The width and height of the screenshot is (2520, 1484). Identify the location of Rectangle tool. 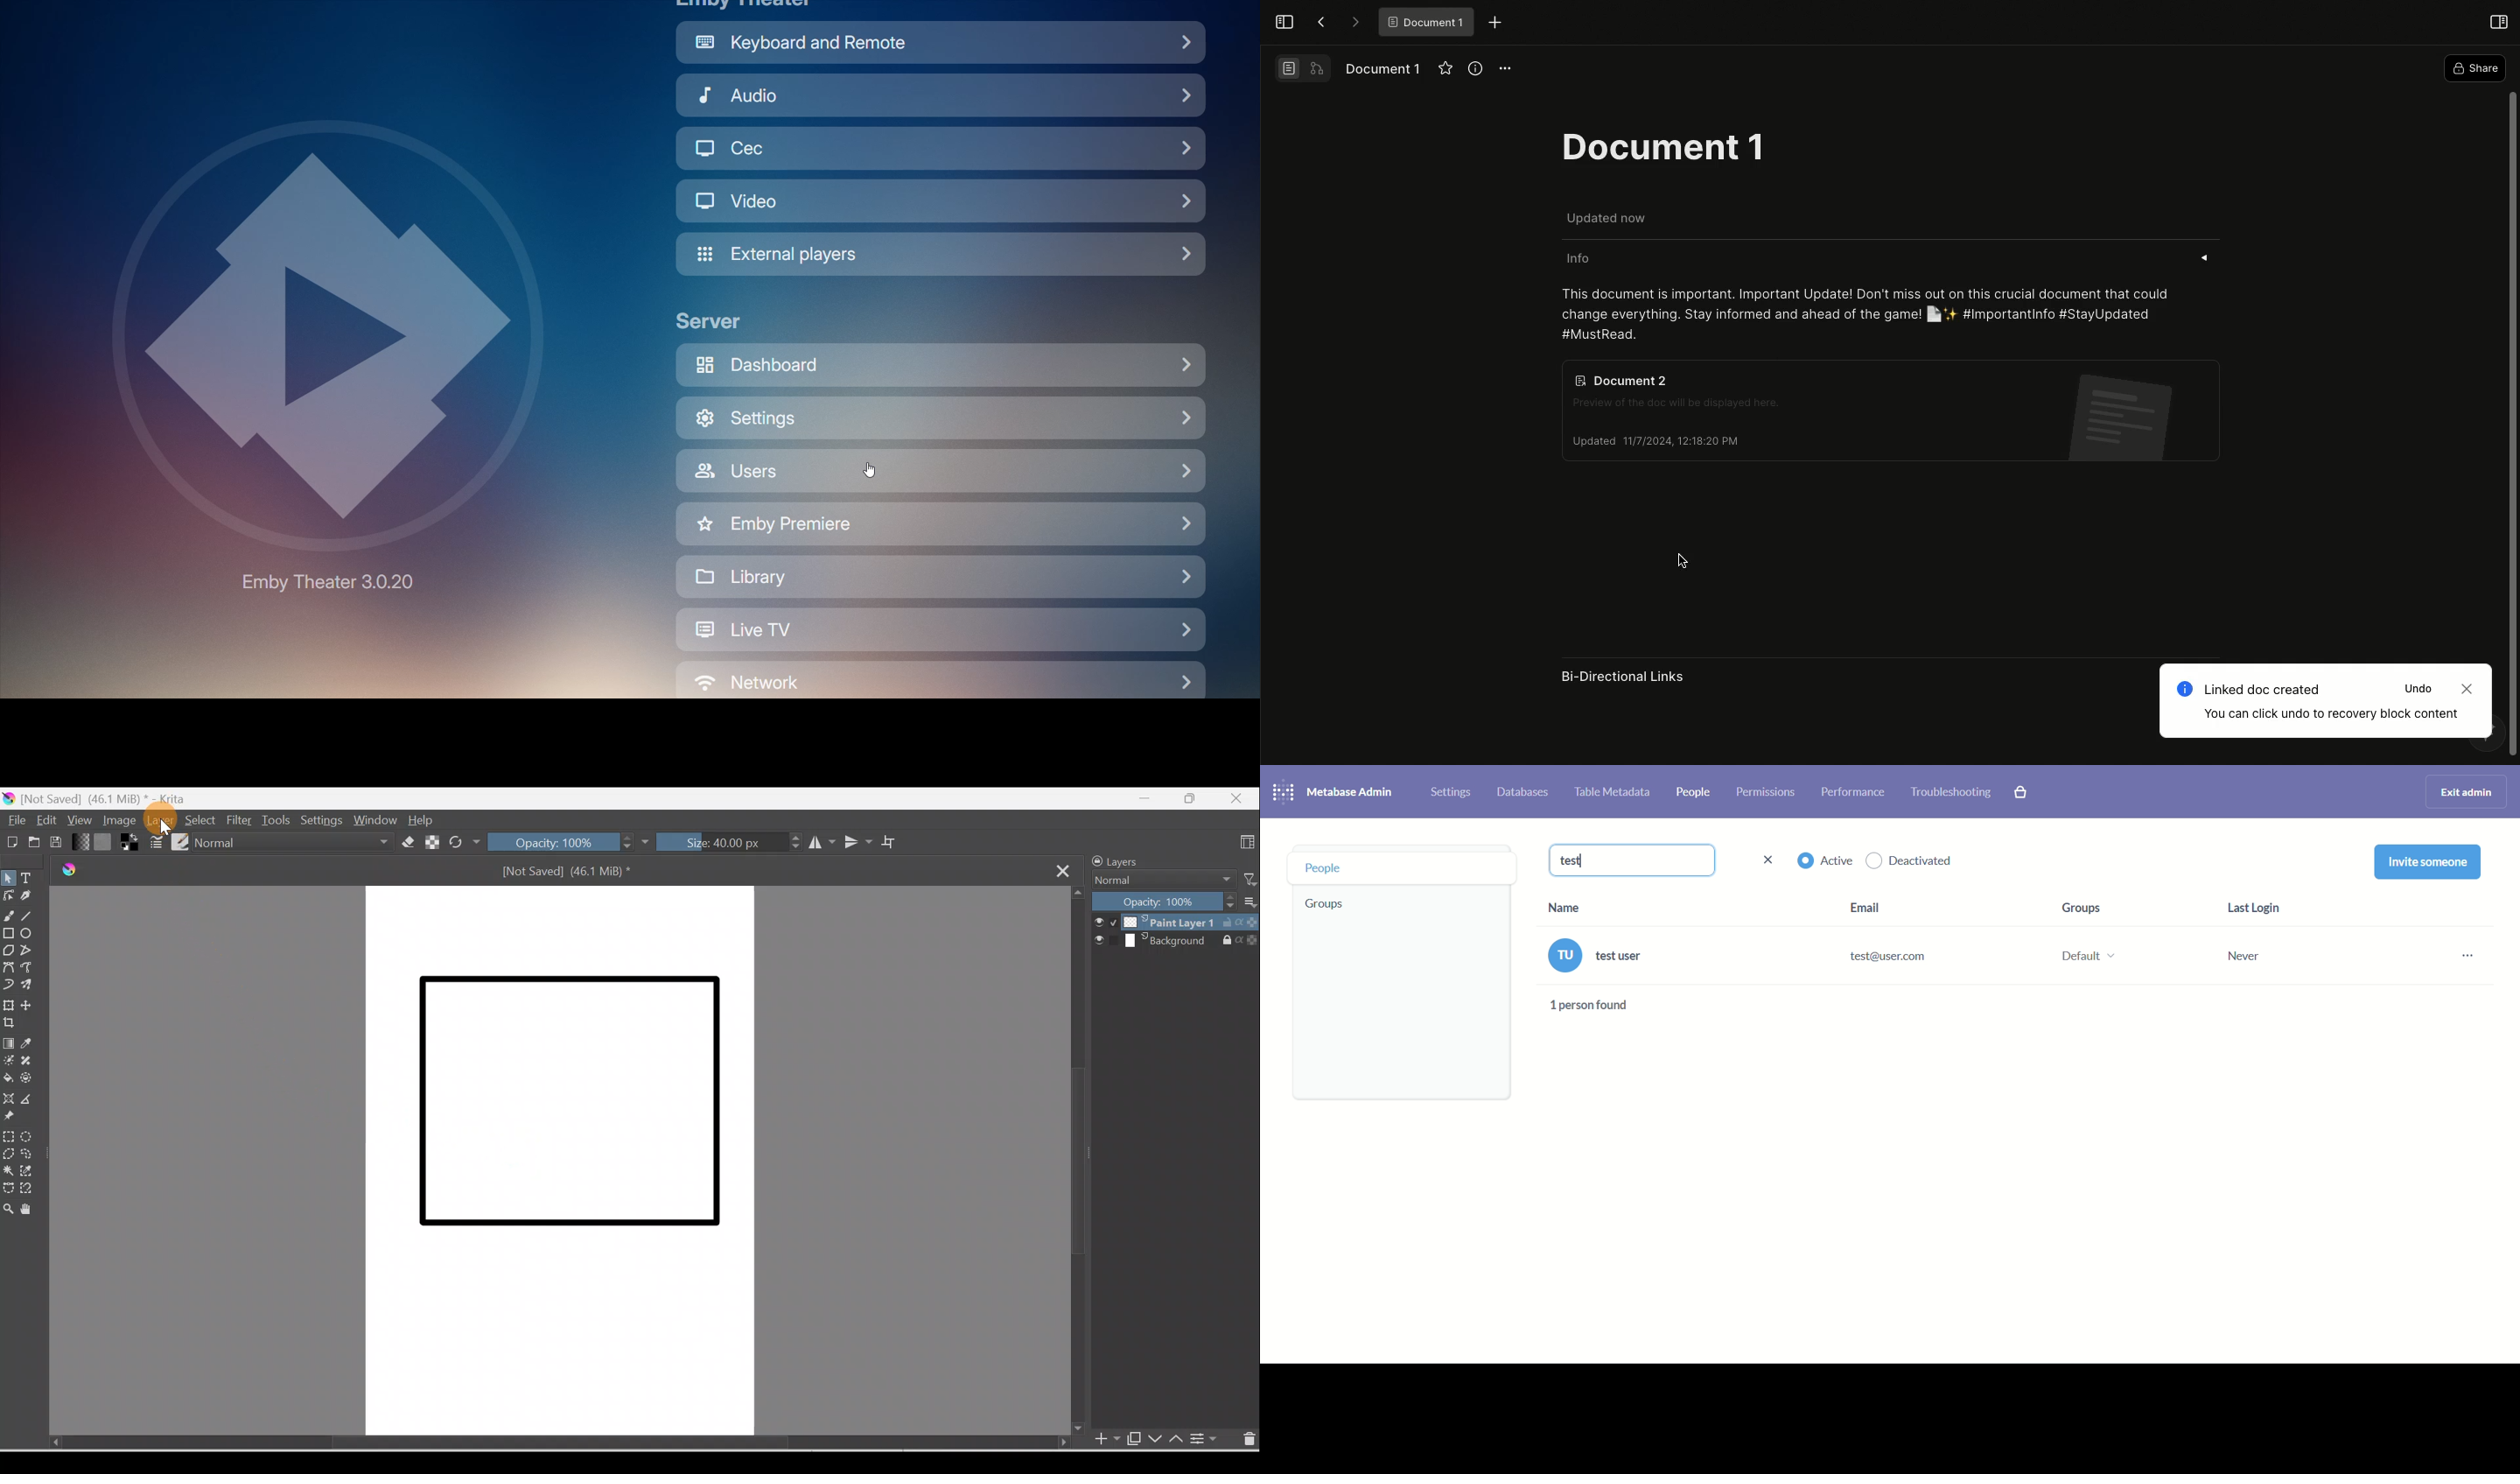
(9, 936).